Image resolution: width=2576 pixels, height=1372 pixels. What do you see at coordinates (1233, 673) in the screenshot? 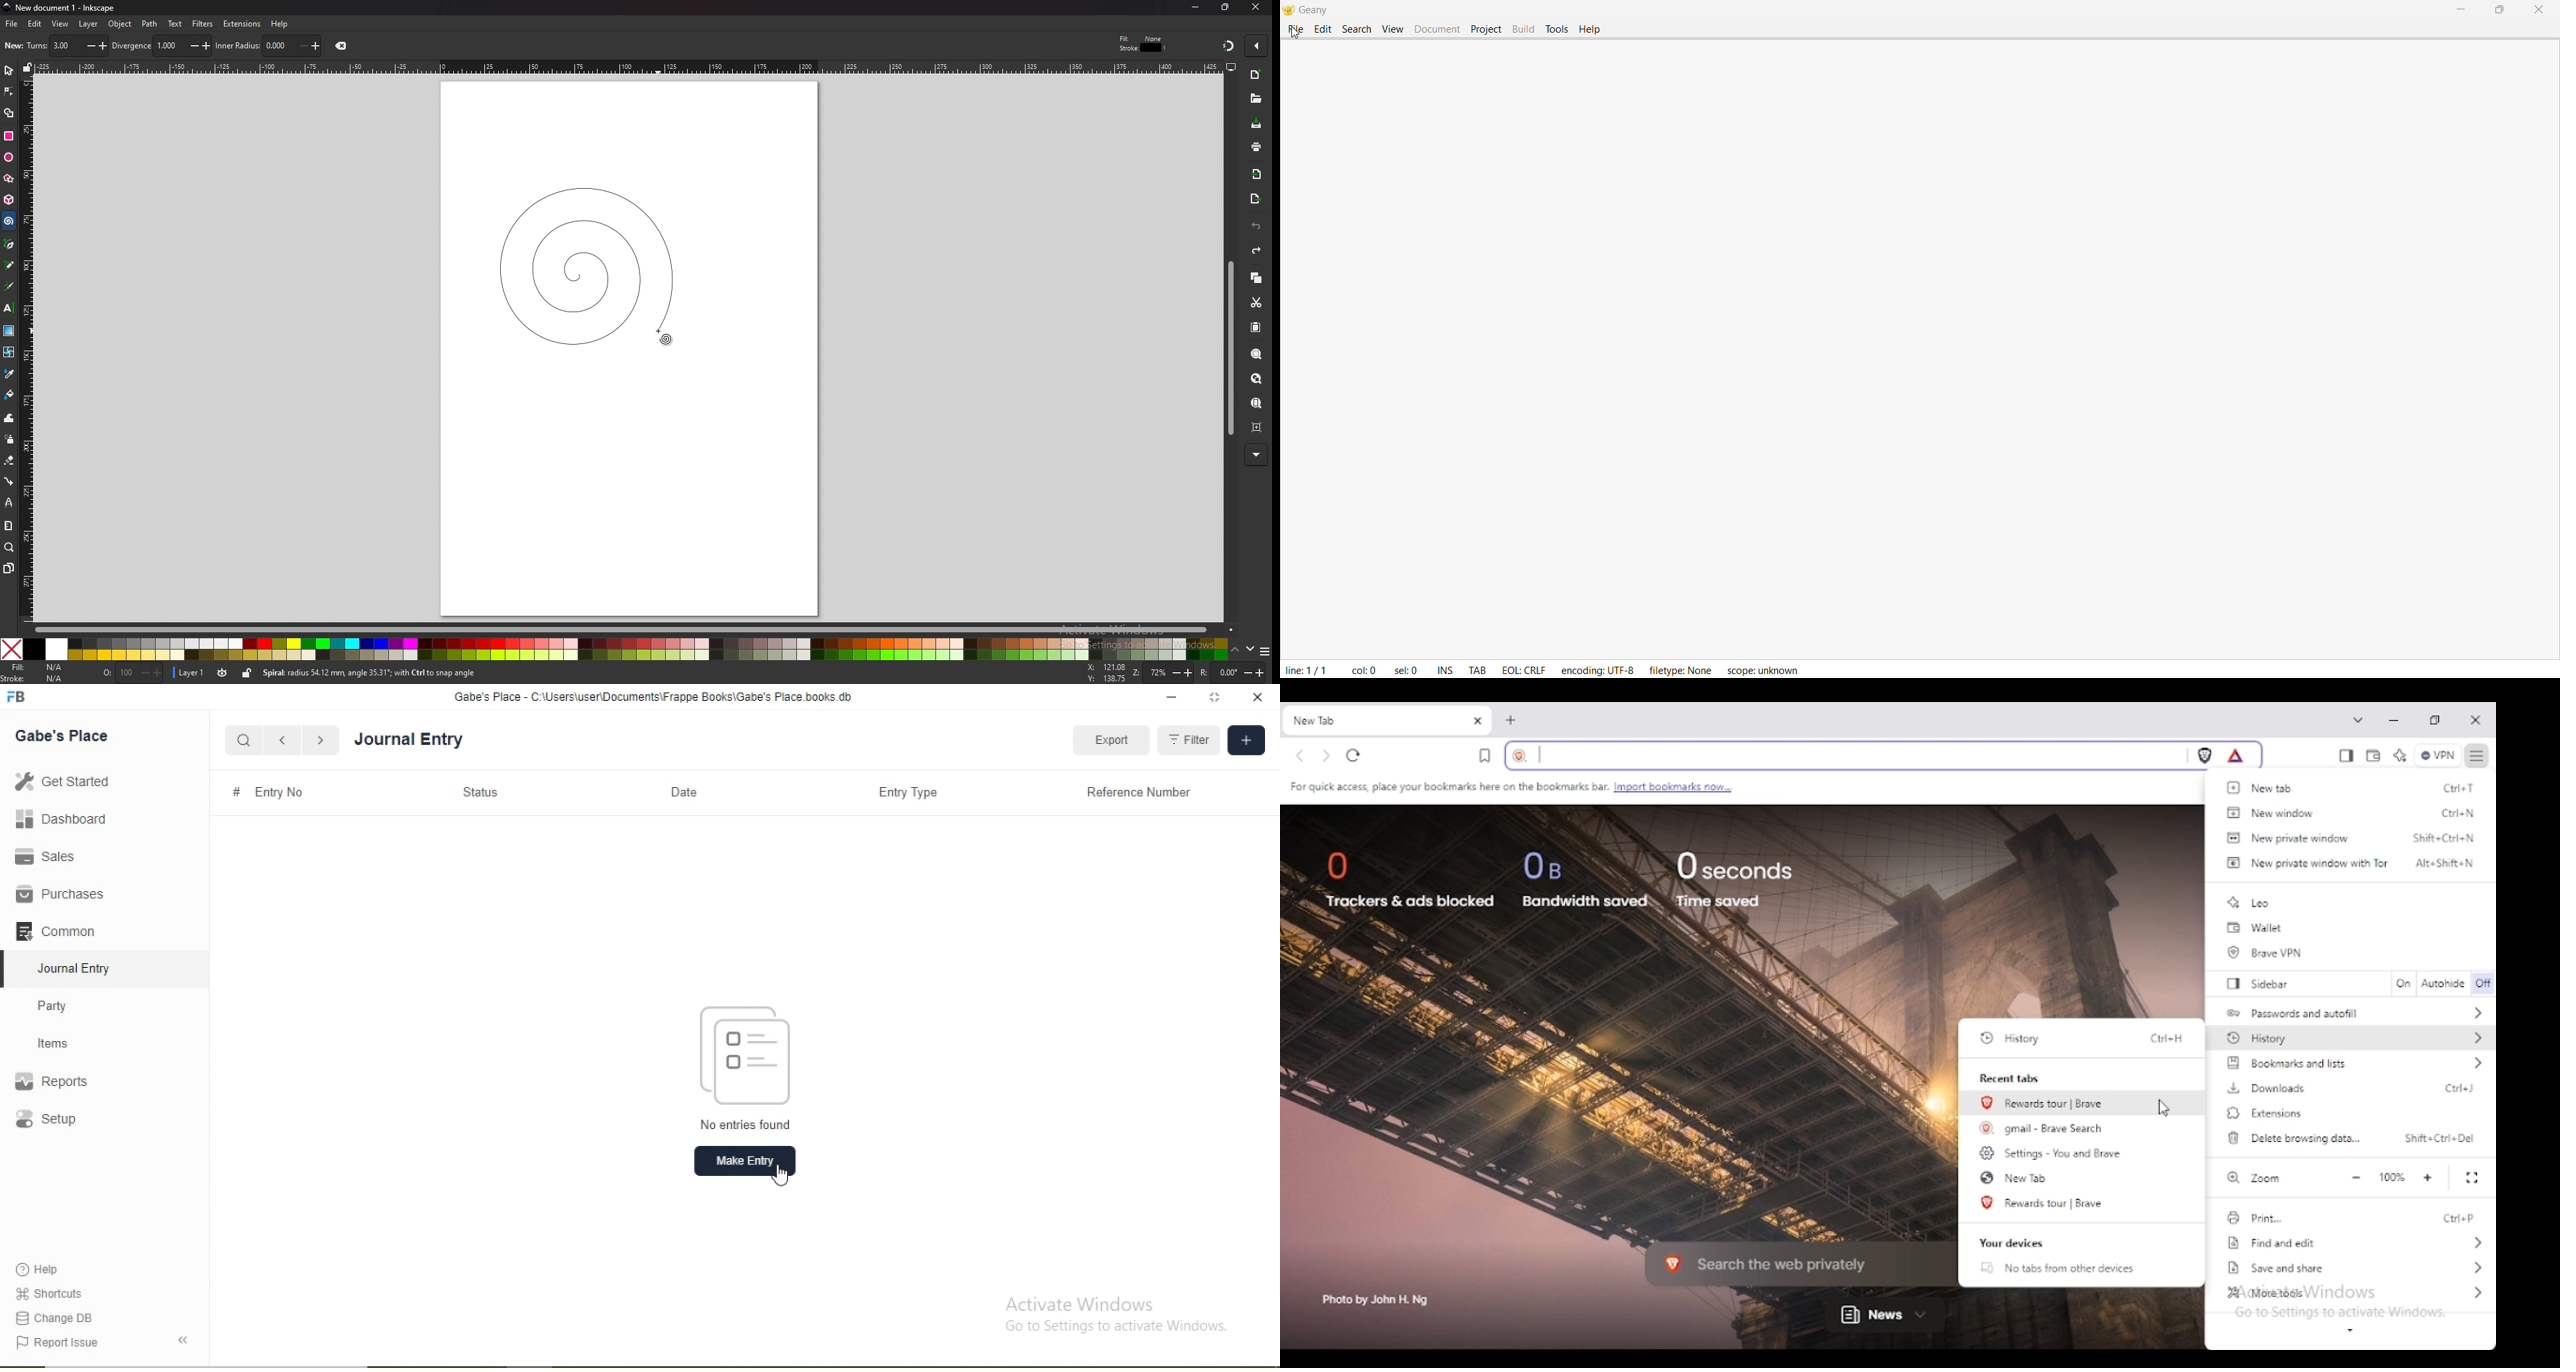
I see `R: 0.00` at bounding box center [1233, 673].